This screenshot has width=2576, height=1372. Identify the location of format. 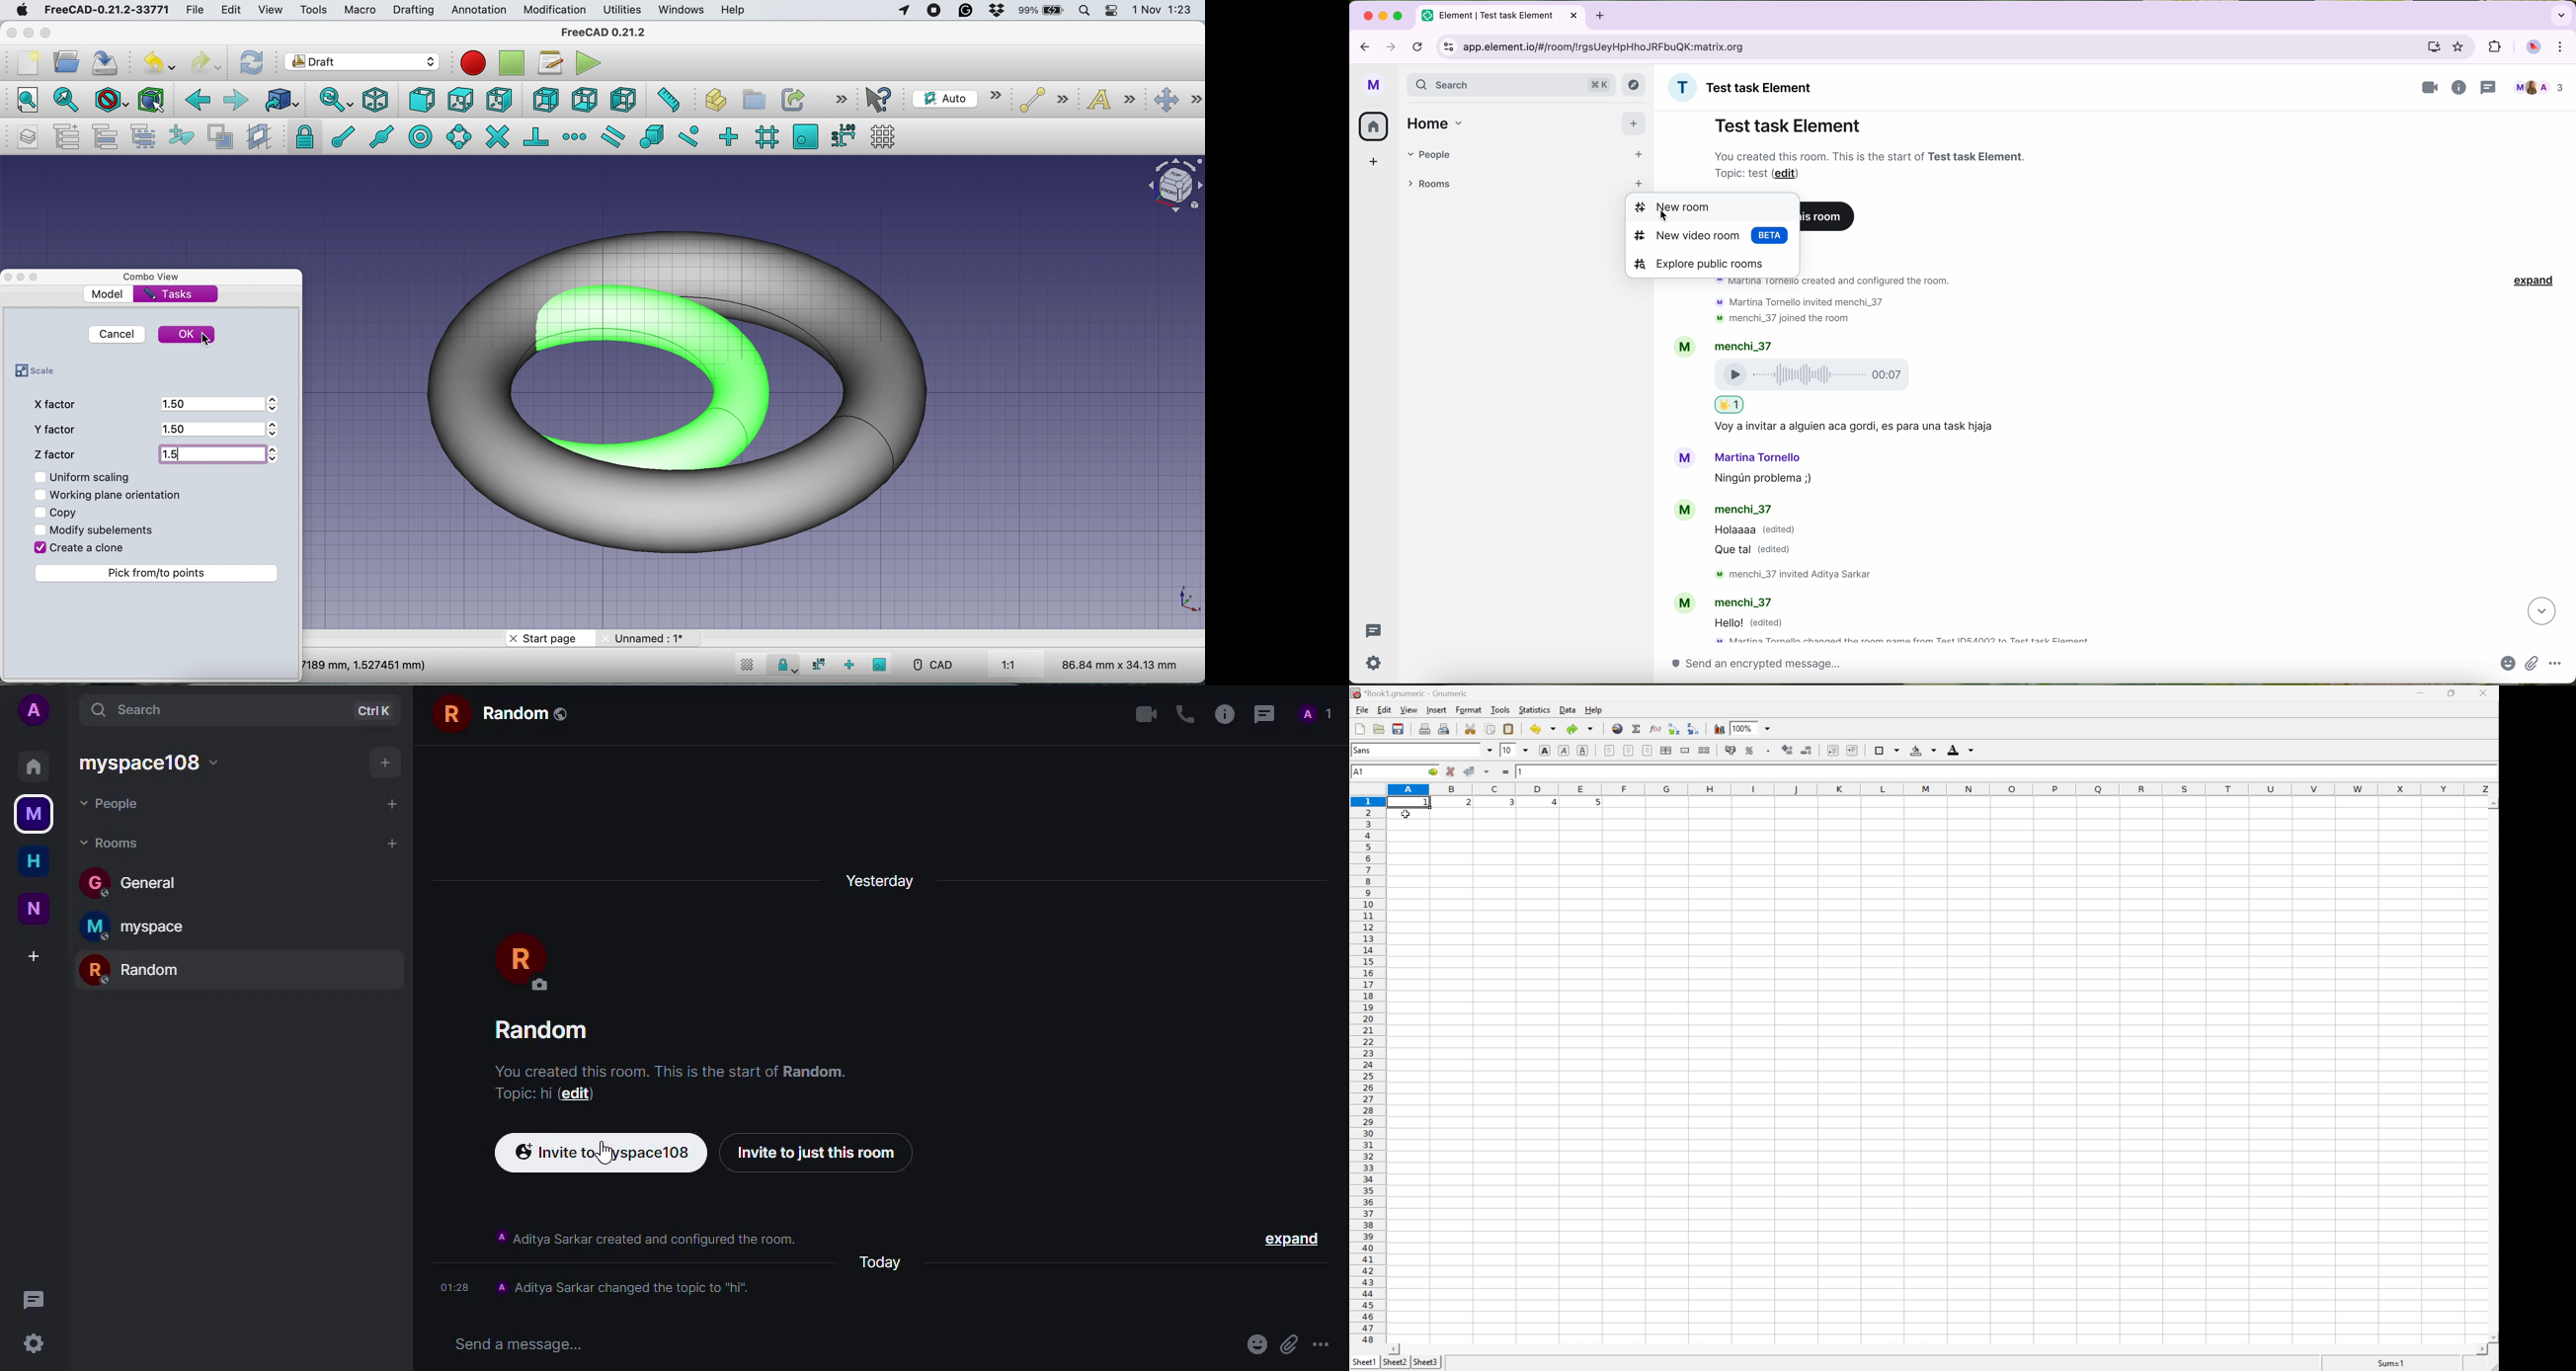
(1467, 710).